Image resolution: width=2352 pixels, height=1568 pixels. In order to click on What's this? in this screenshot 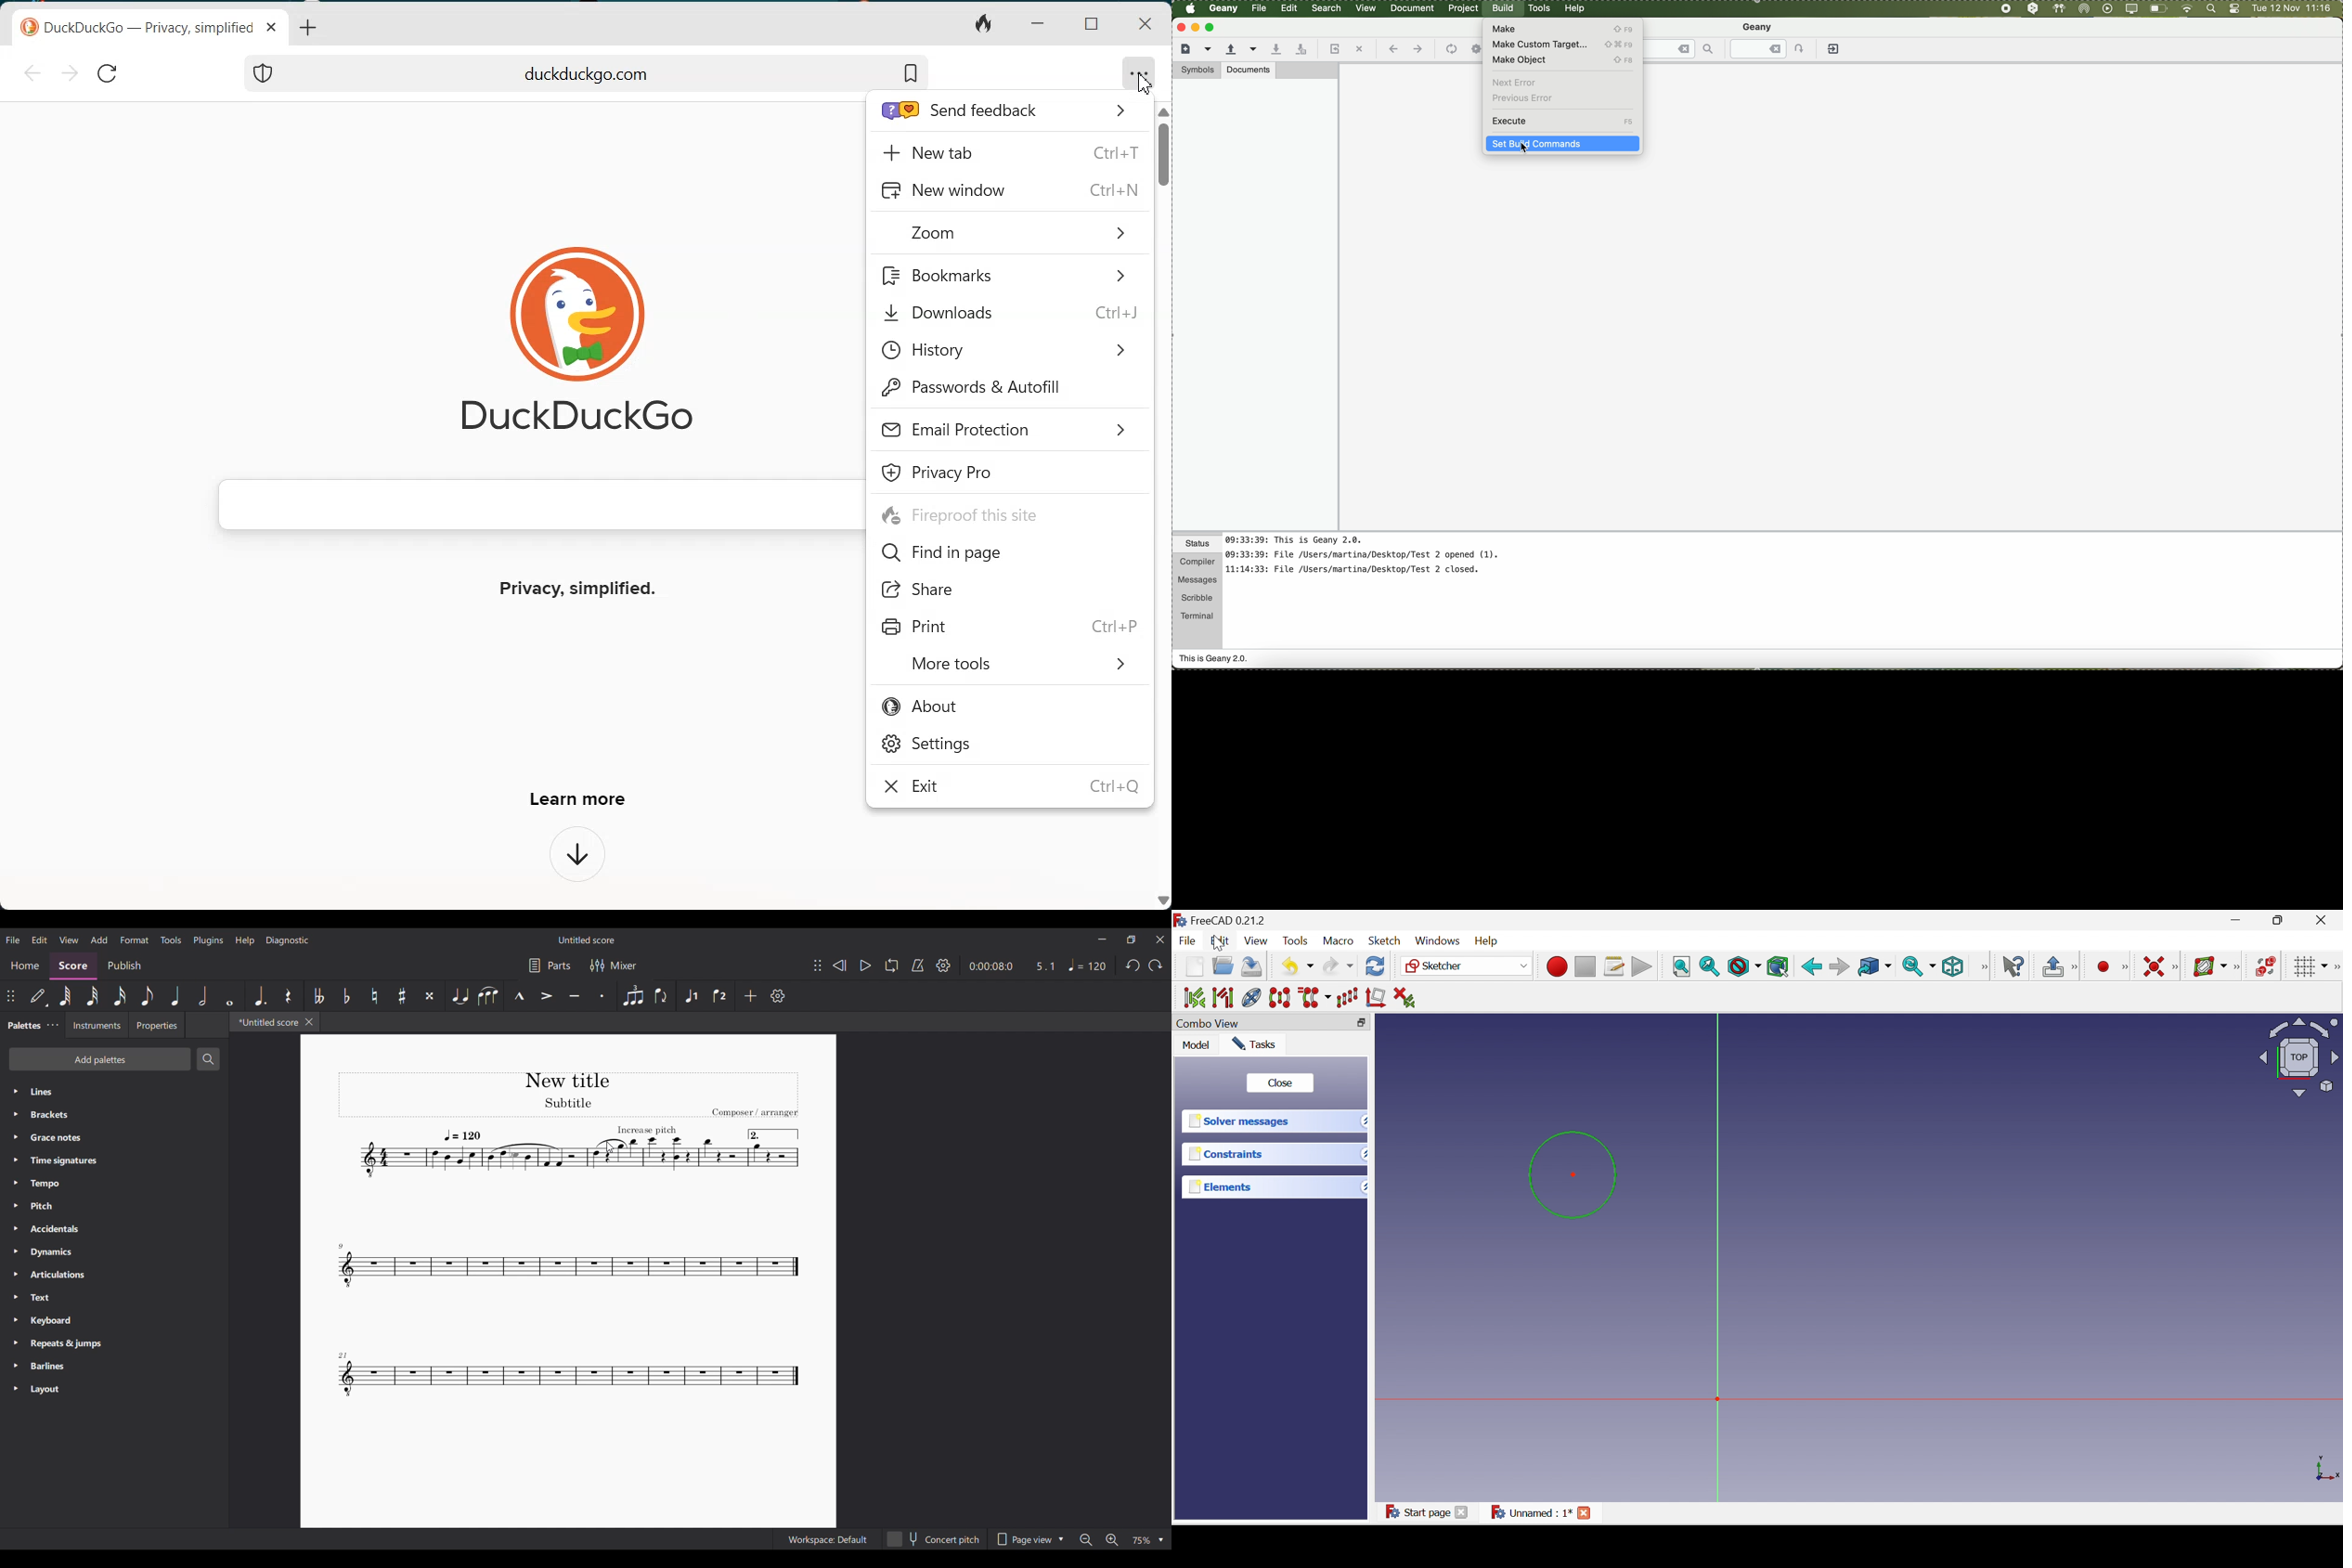, I will do `click(2015, 967)`.